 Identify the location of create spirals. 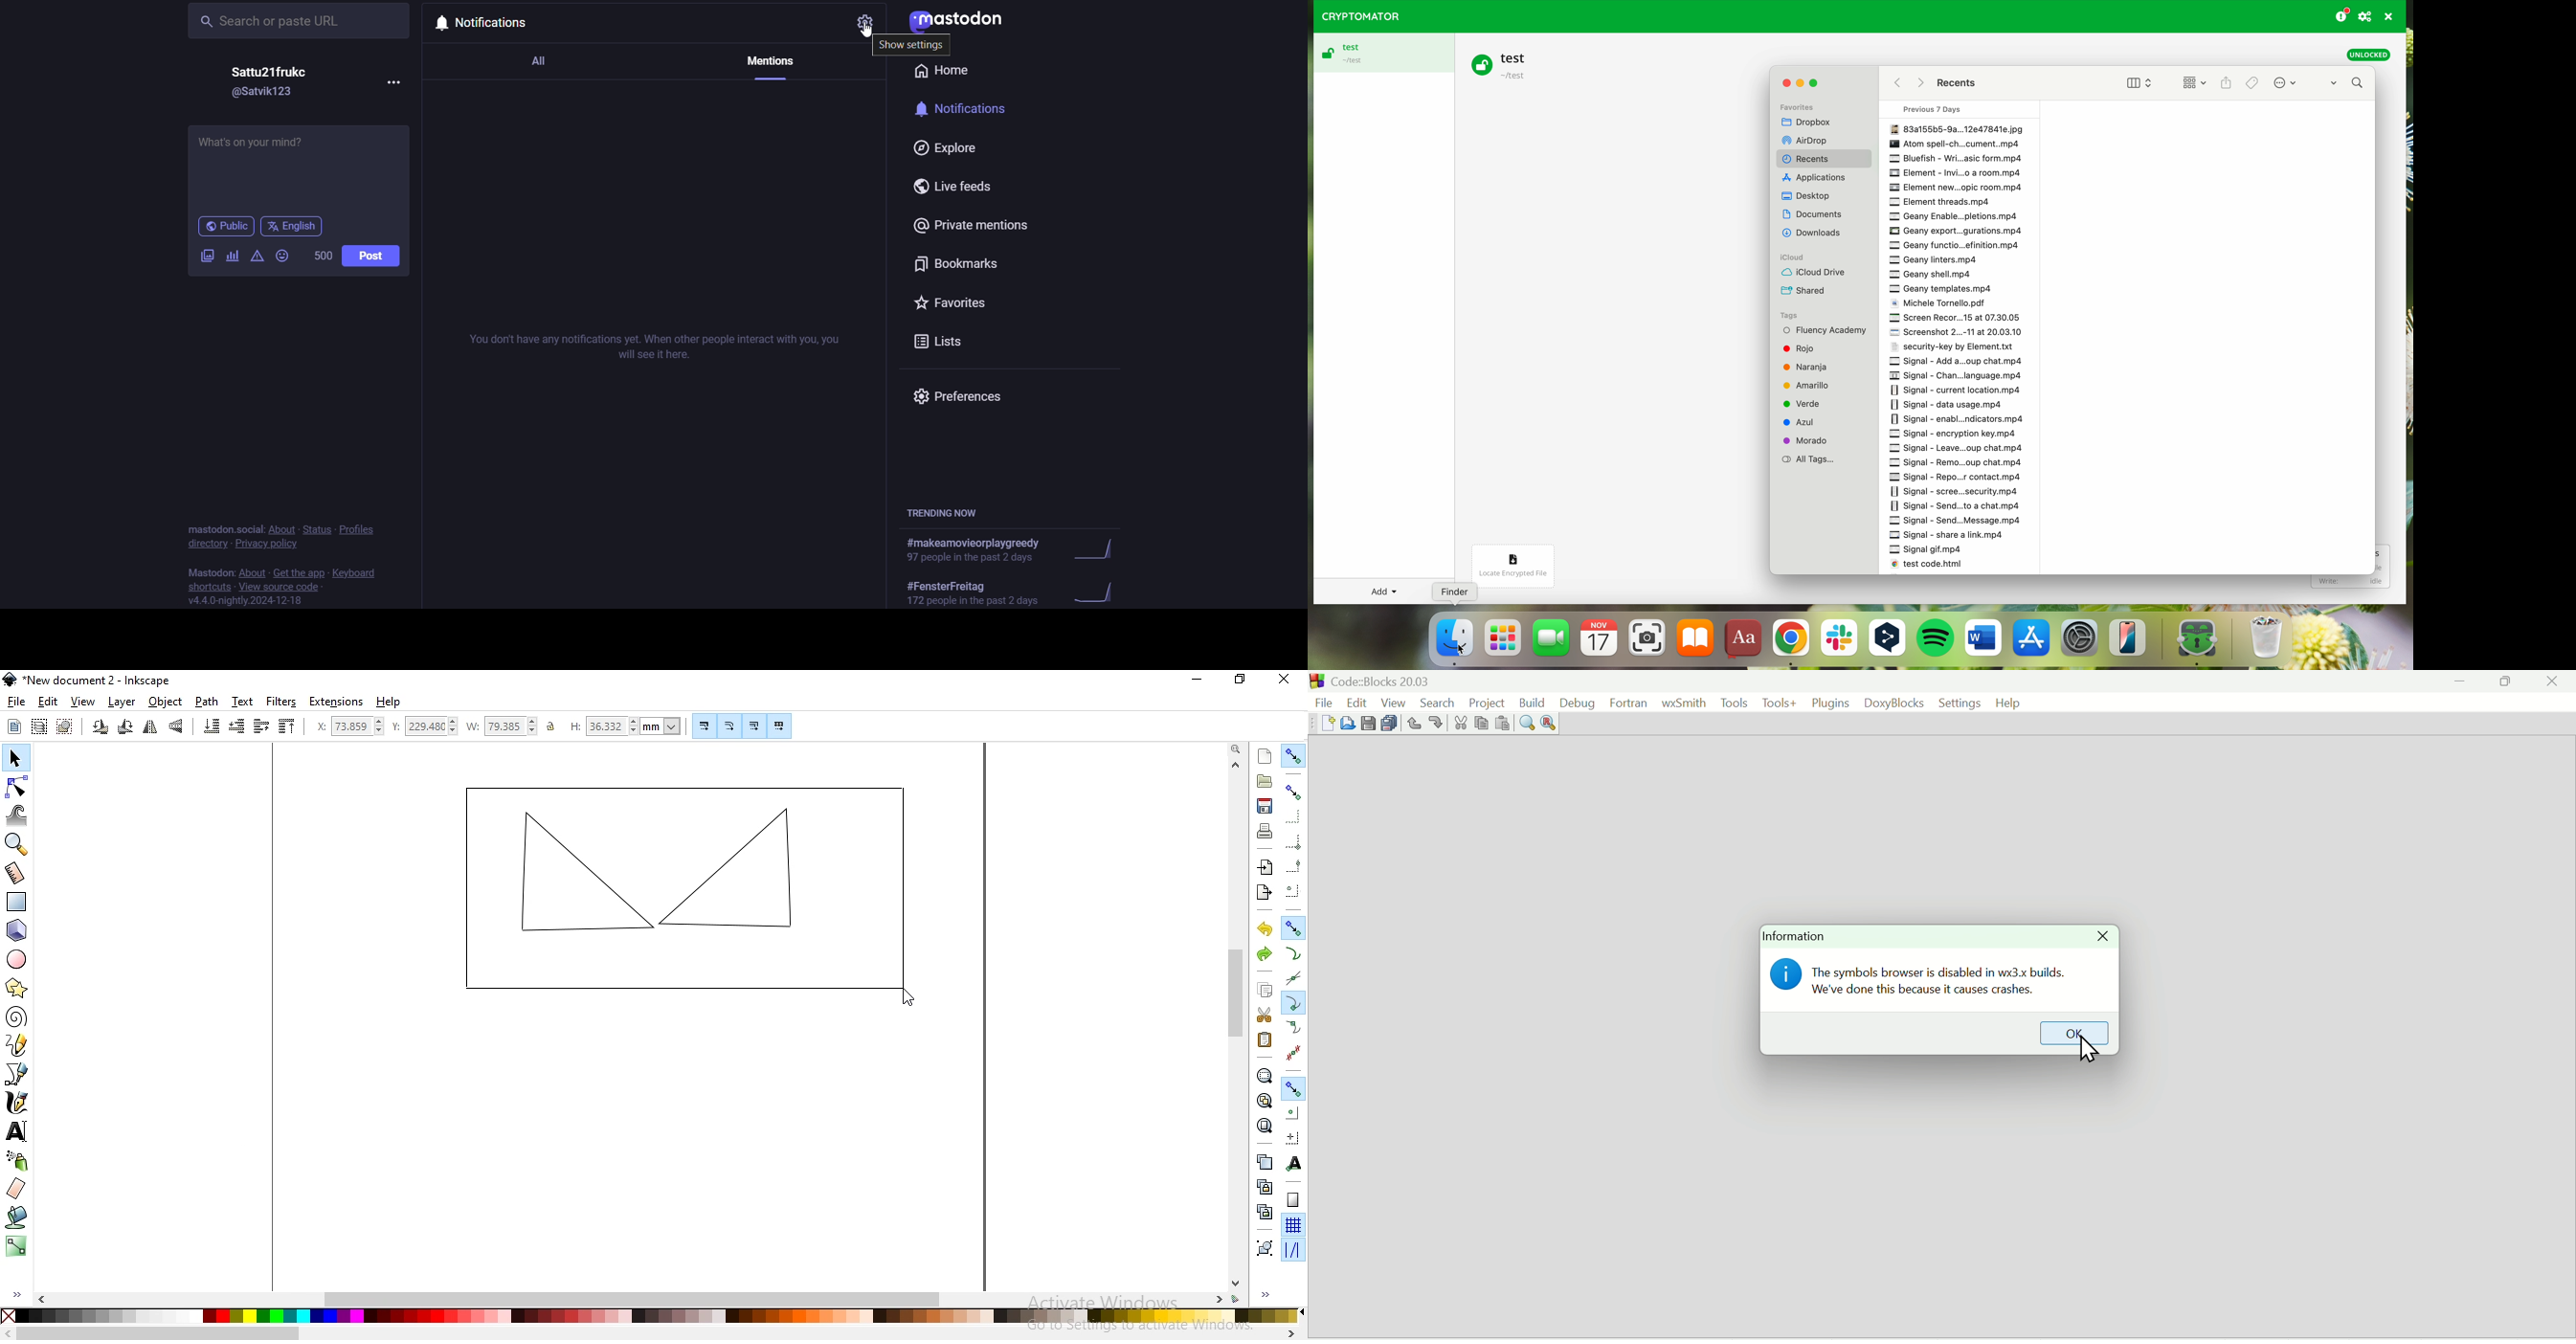
(17, 1017).